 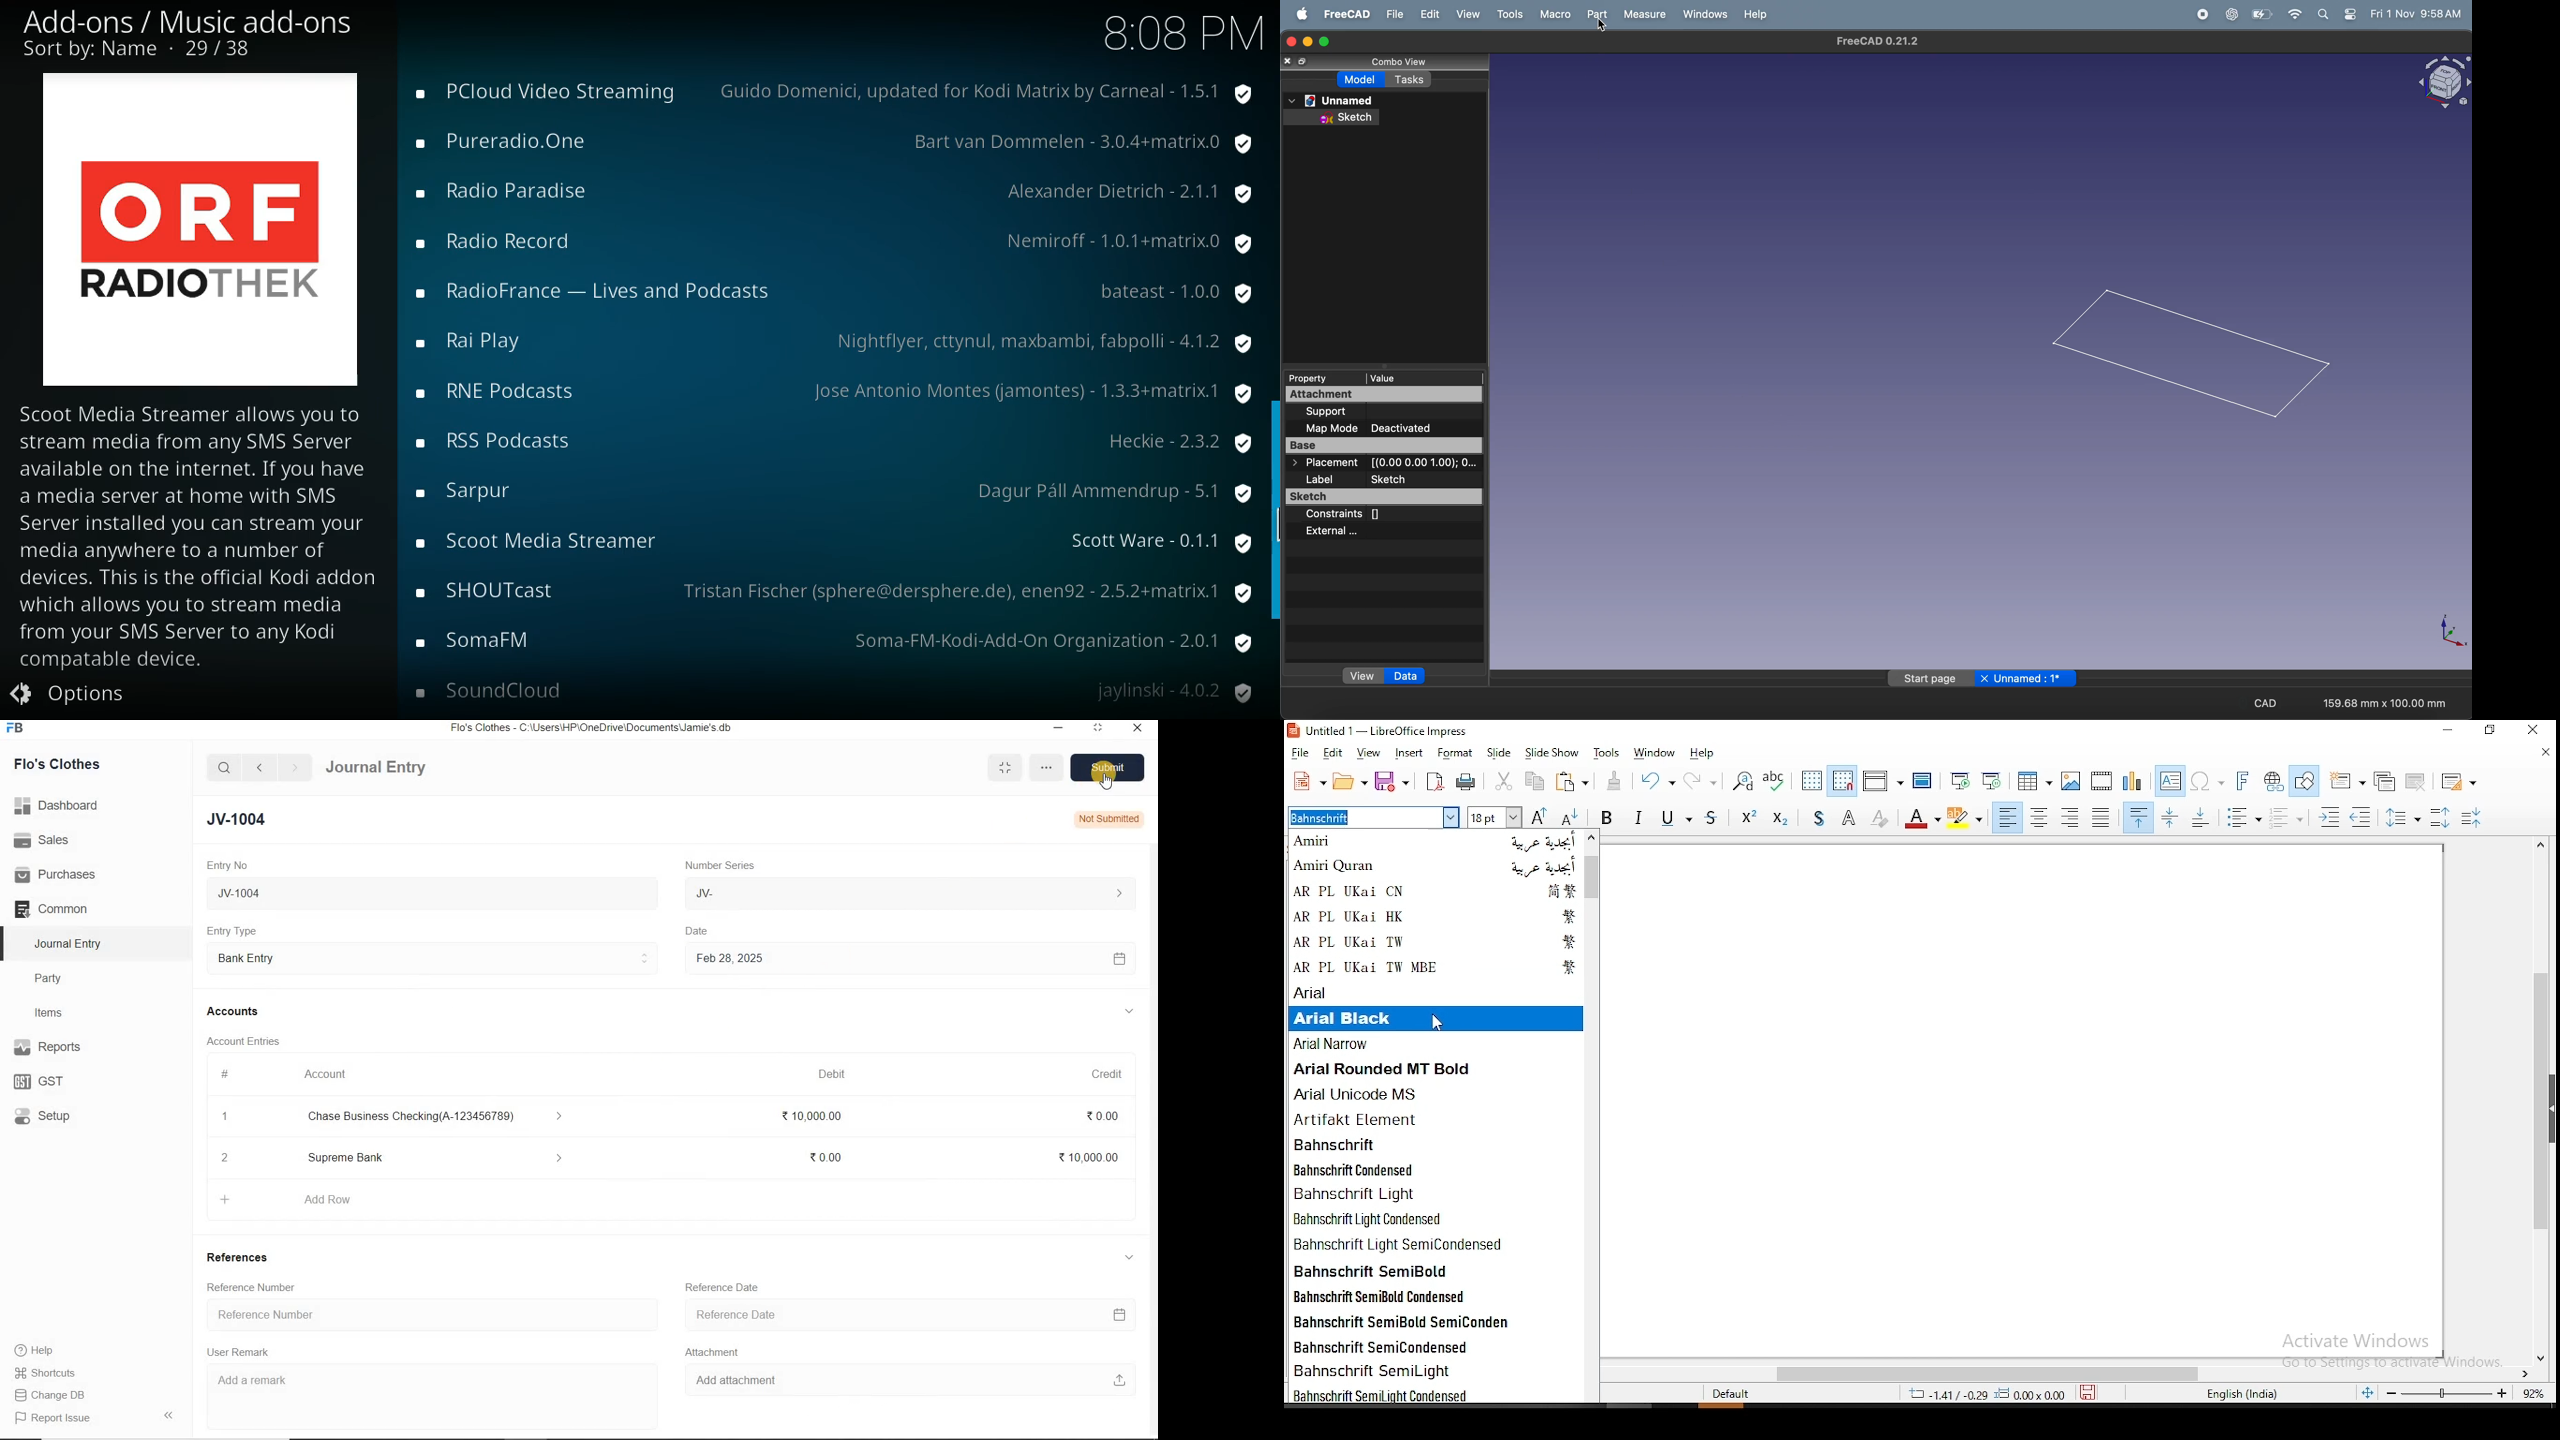 I want to click on maximize, so click(x=1099, y=727).